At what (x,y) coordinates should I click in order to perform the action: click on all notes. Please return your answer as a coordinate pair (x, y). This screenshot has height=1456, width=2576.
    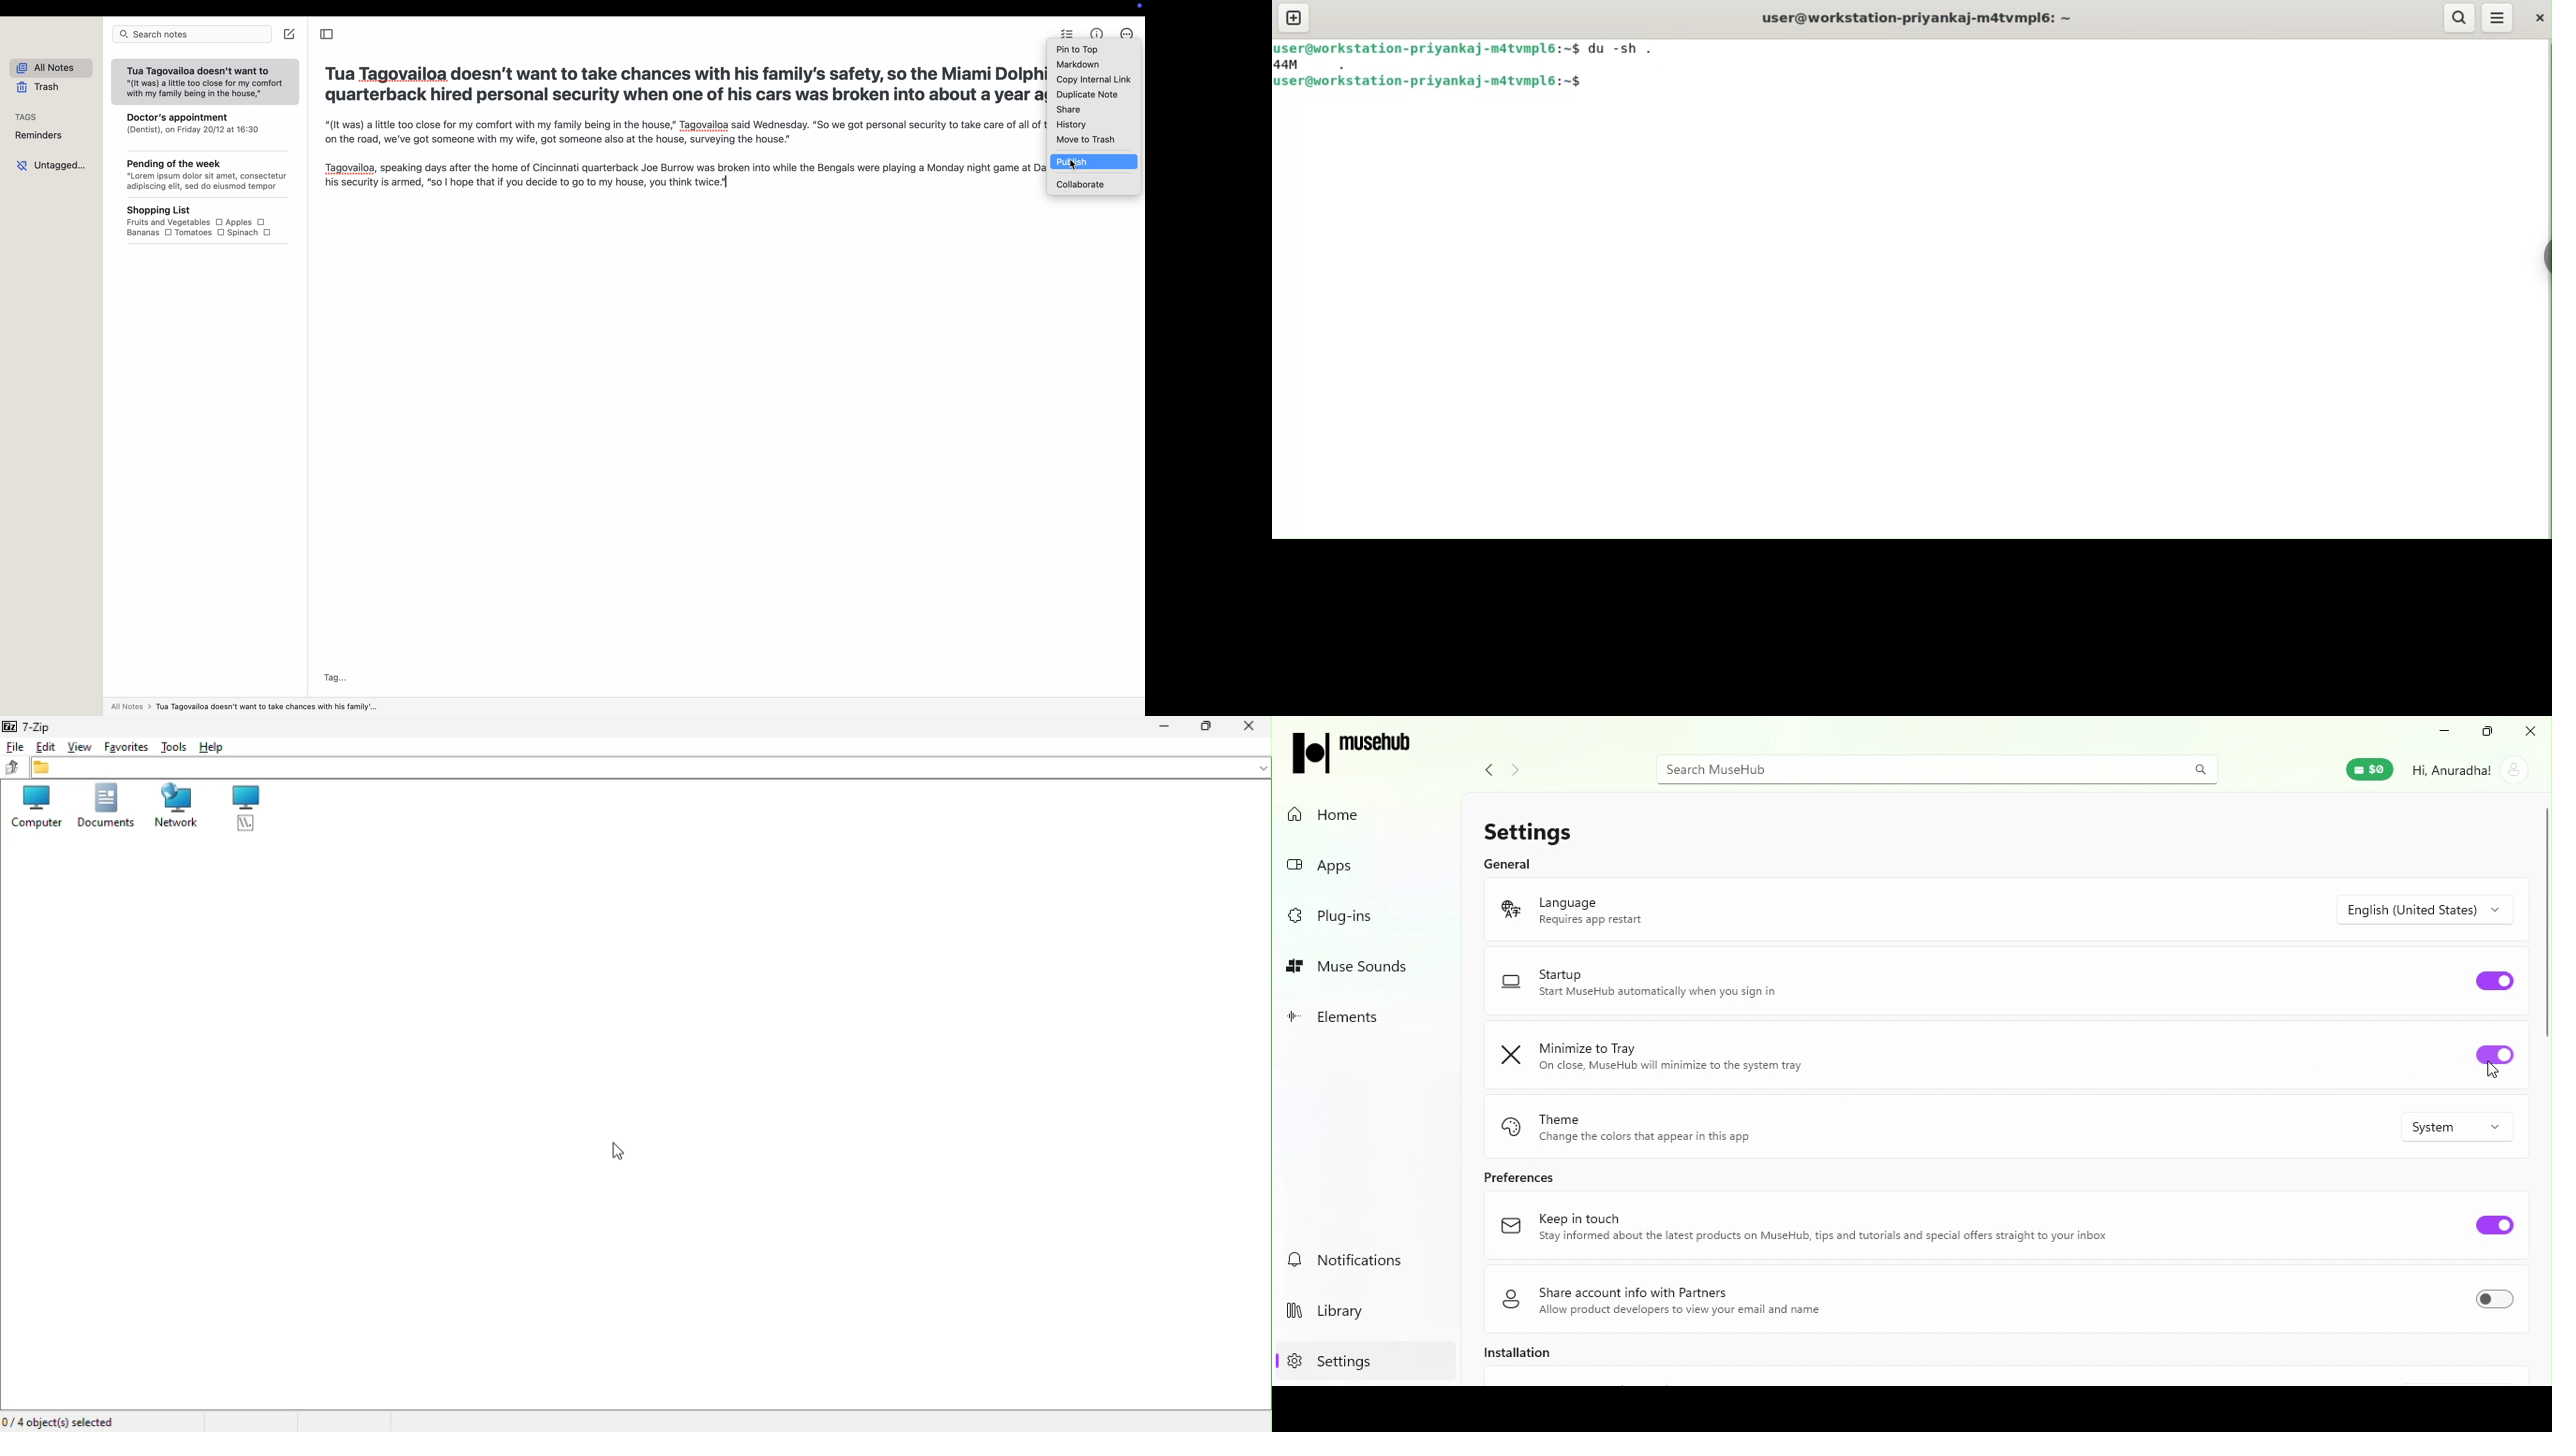
    Looking at the image, I should click on (243, 708).